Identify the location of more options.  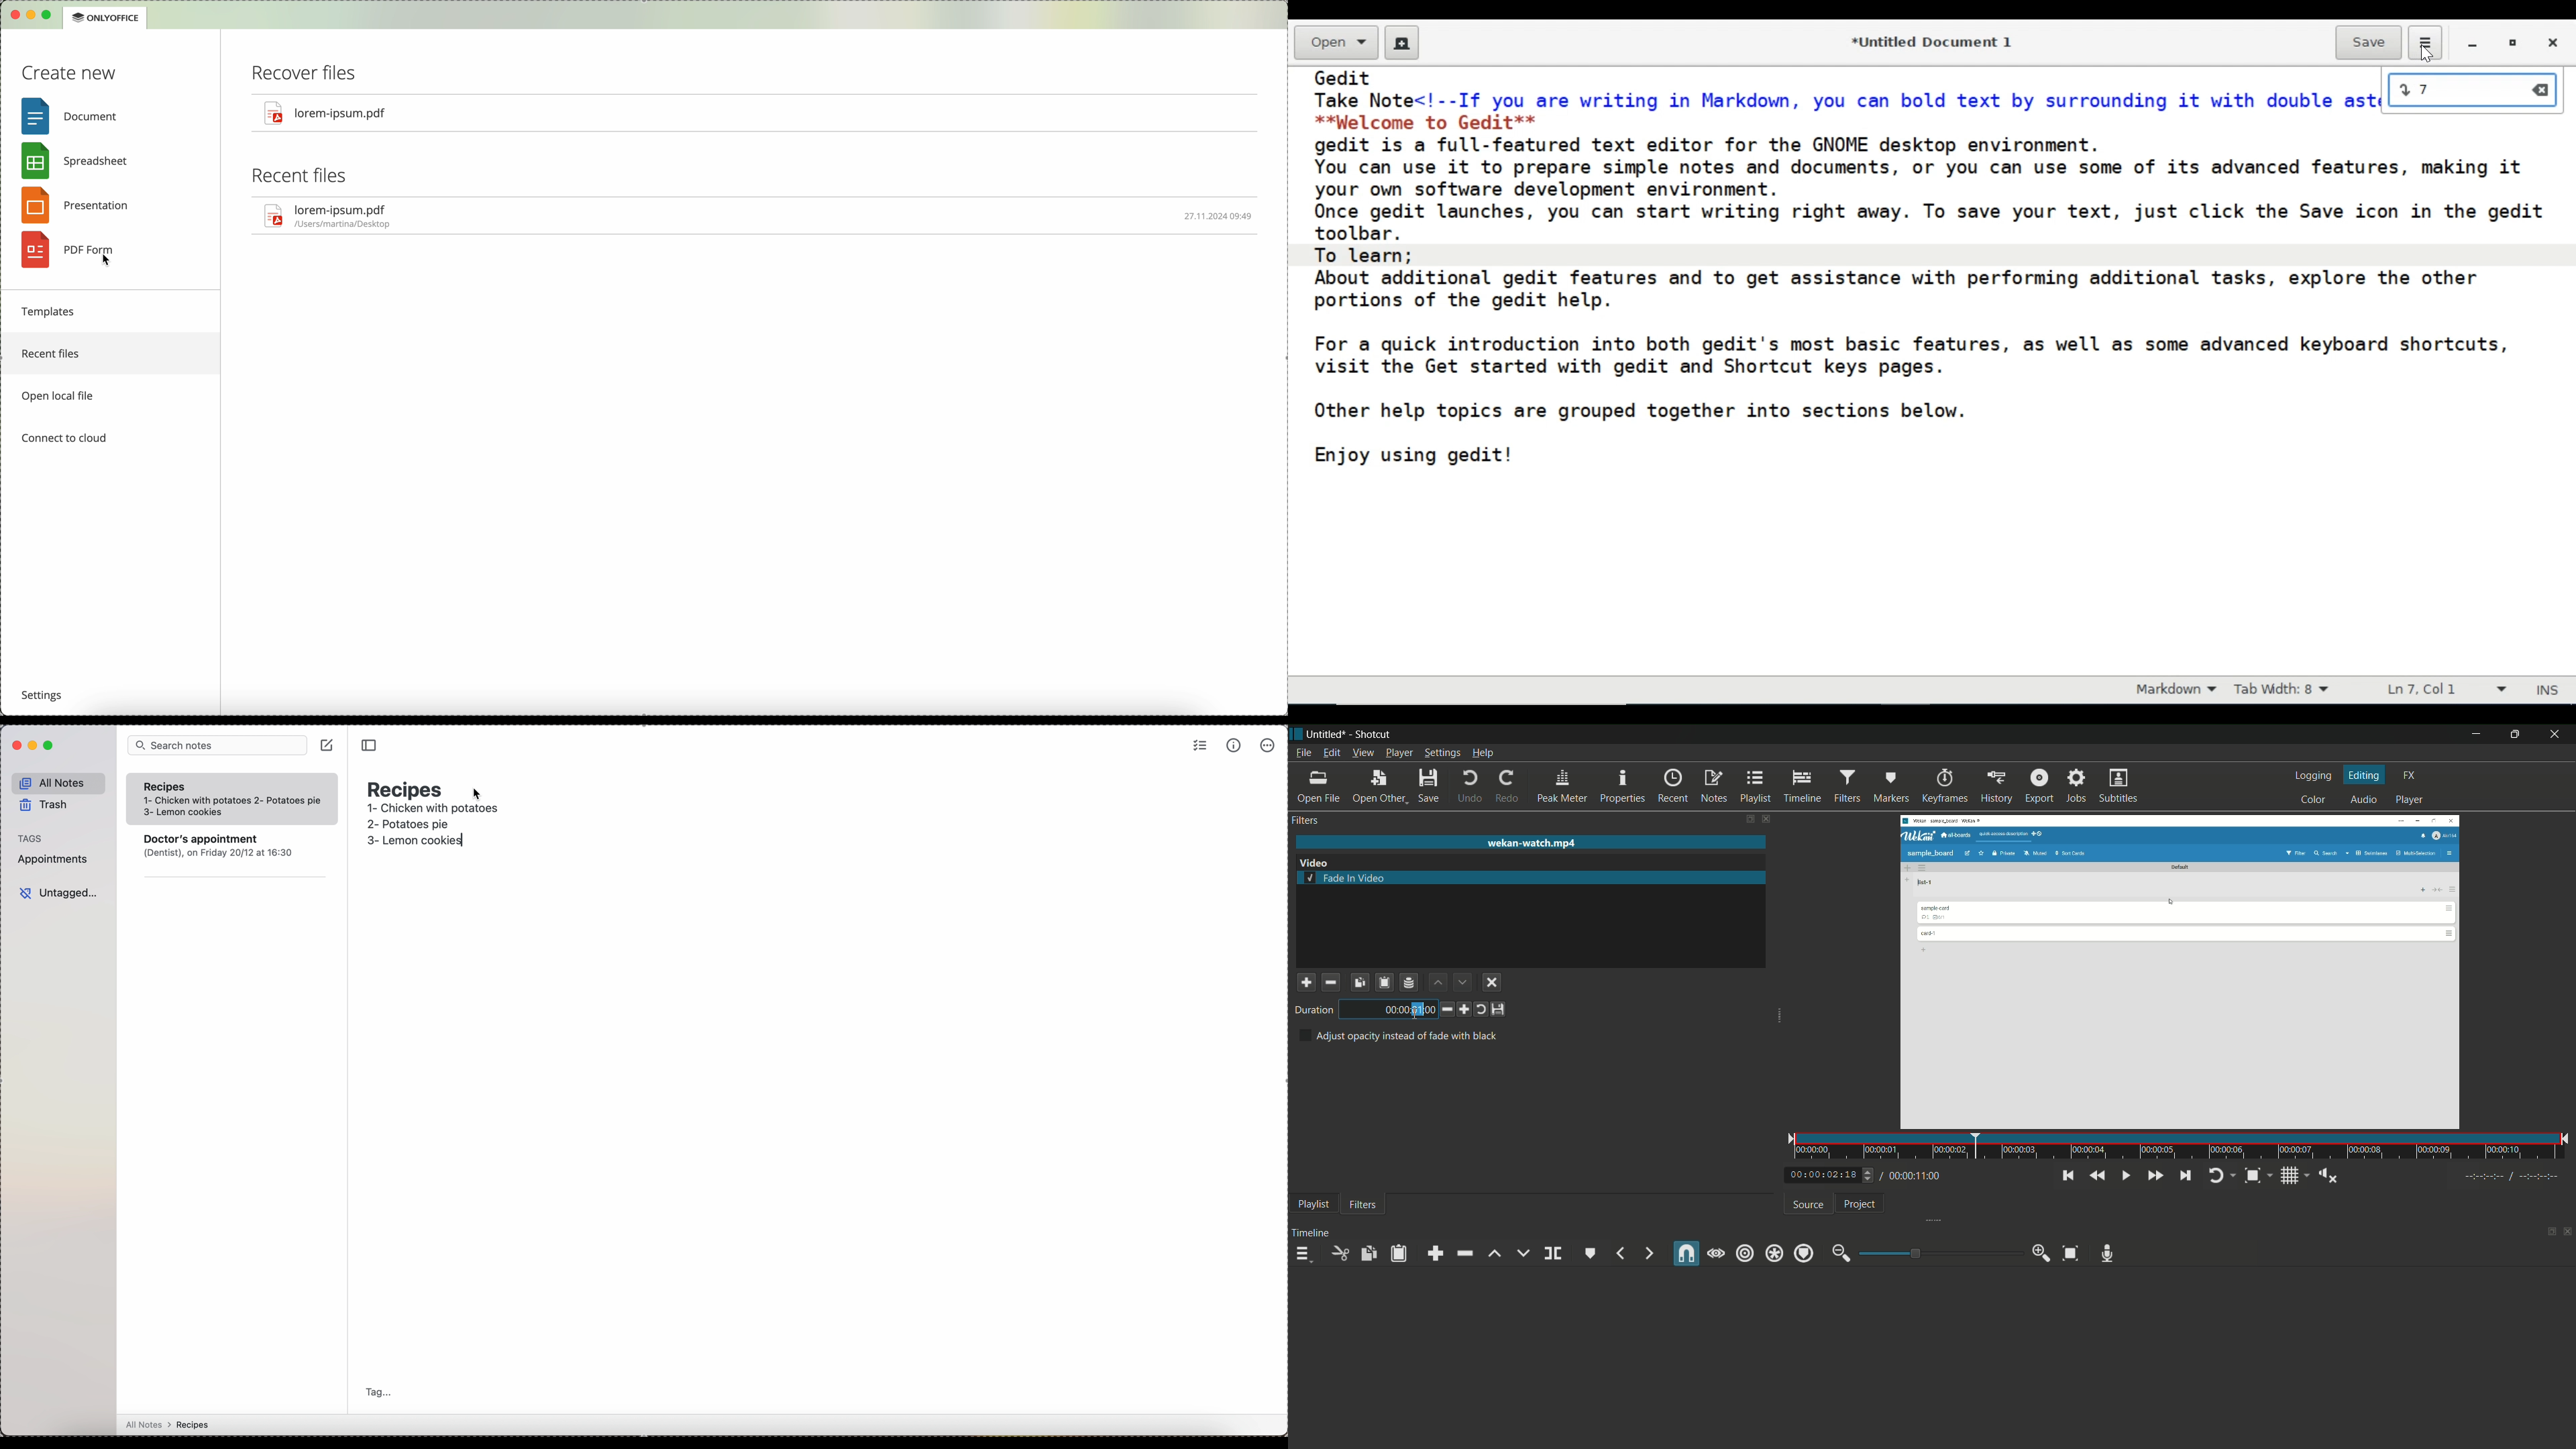
(1266, 746).